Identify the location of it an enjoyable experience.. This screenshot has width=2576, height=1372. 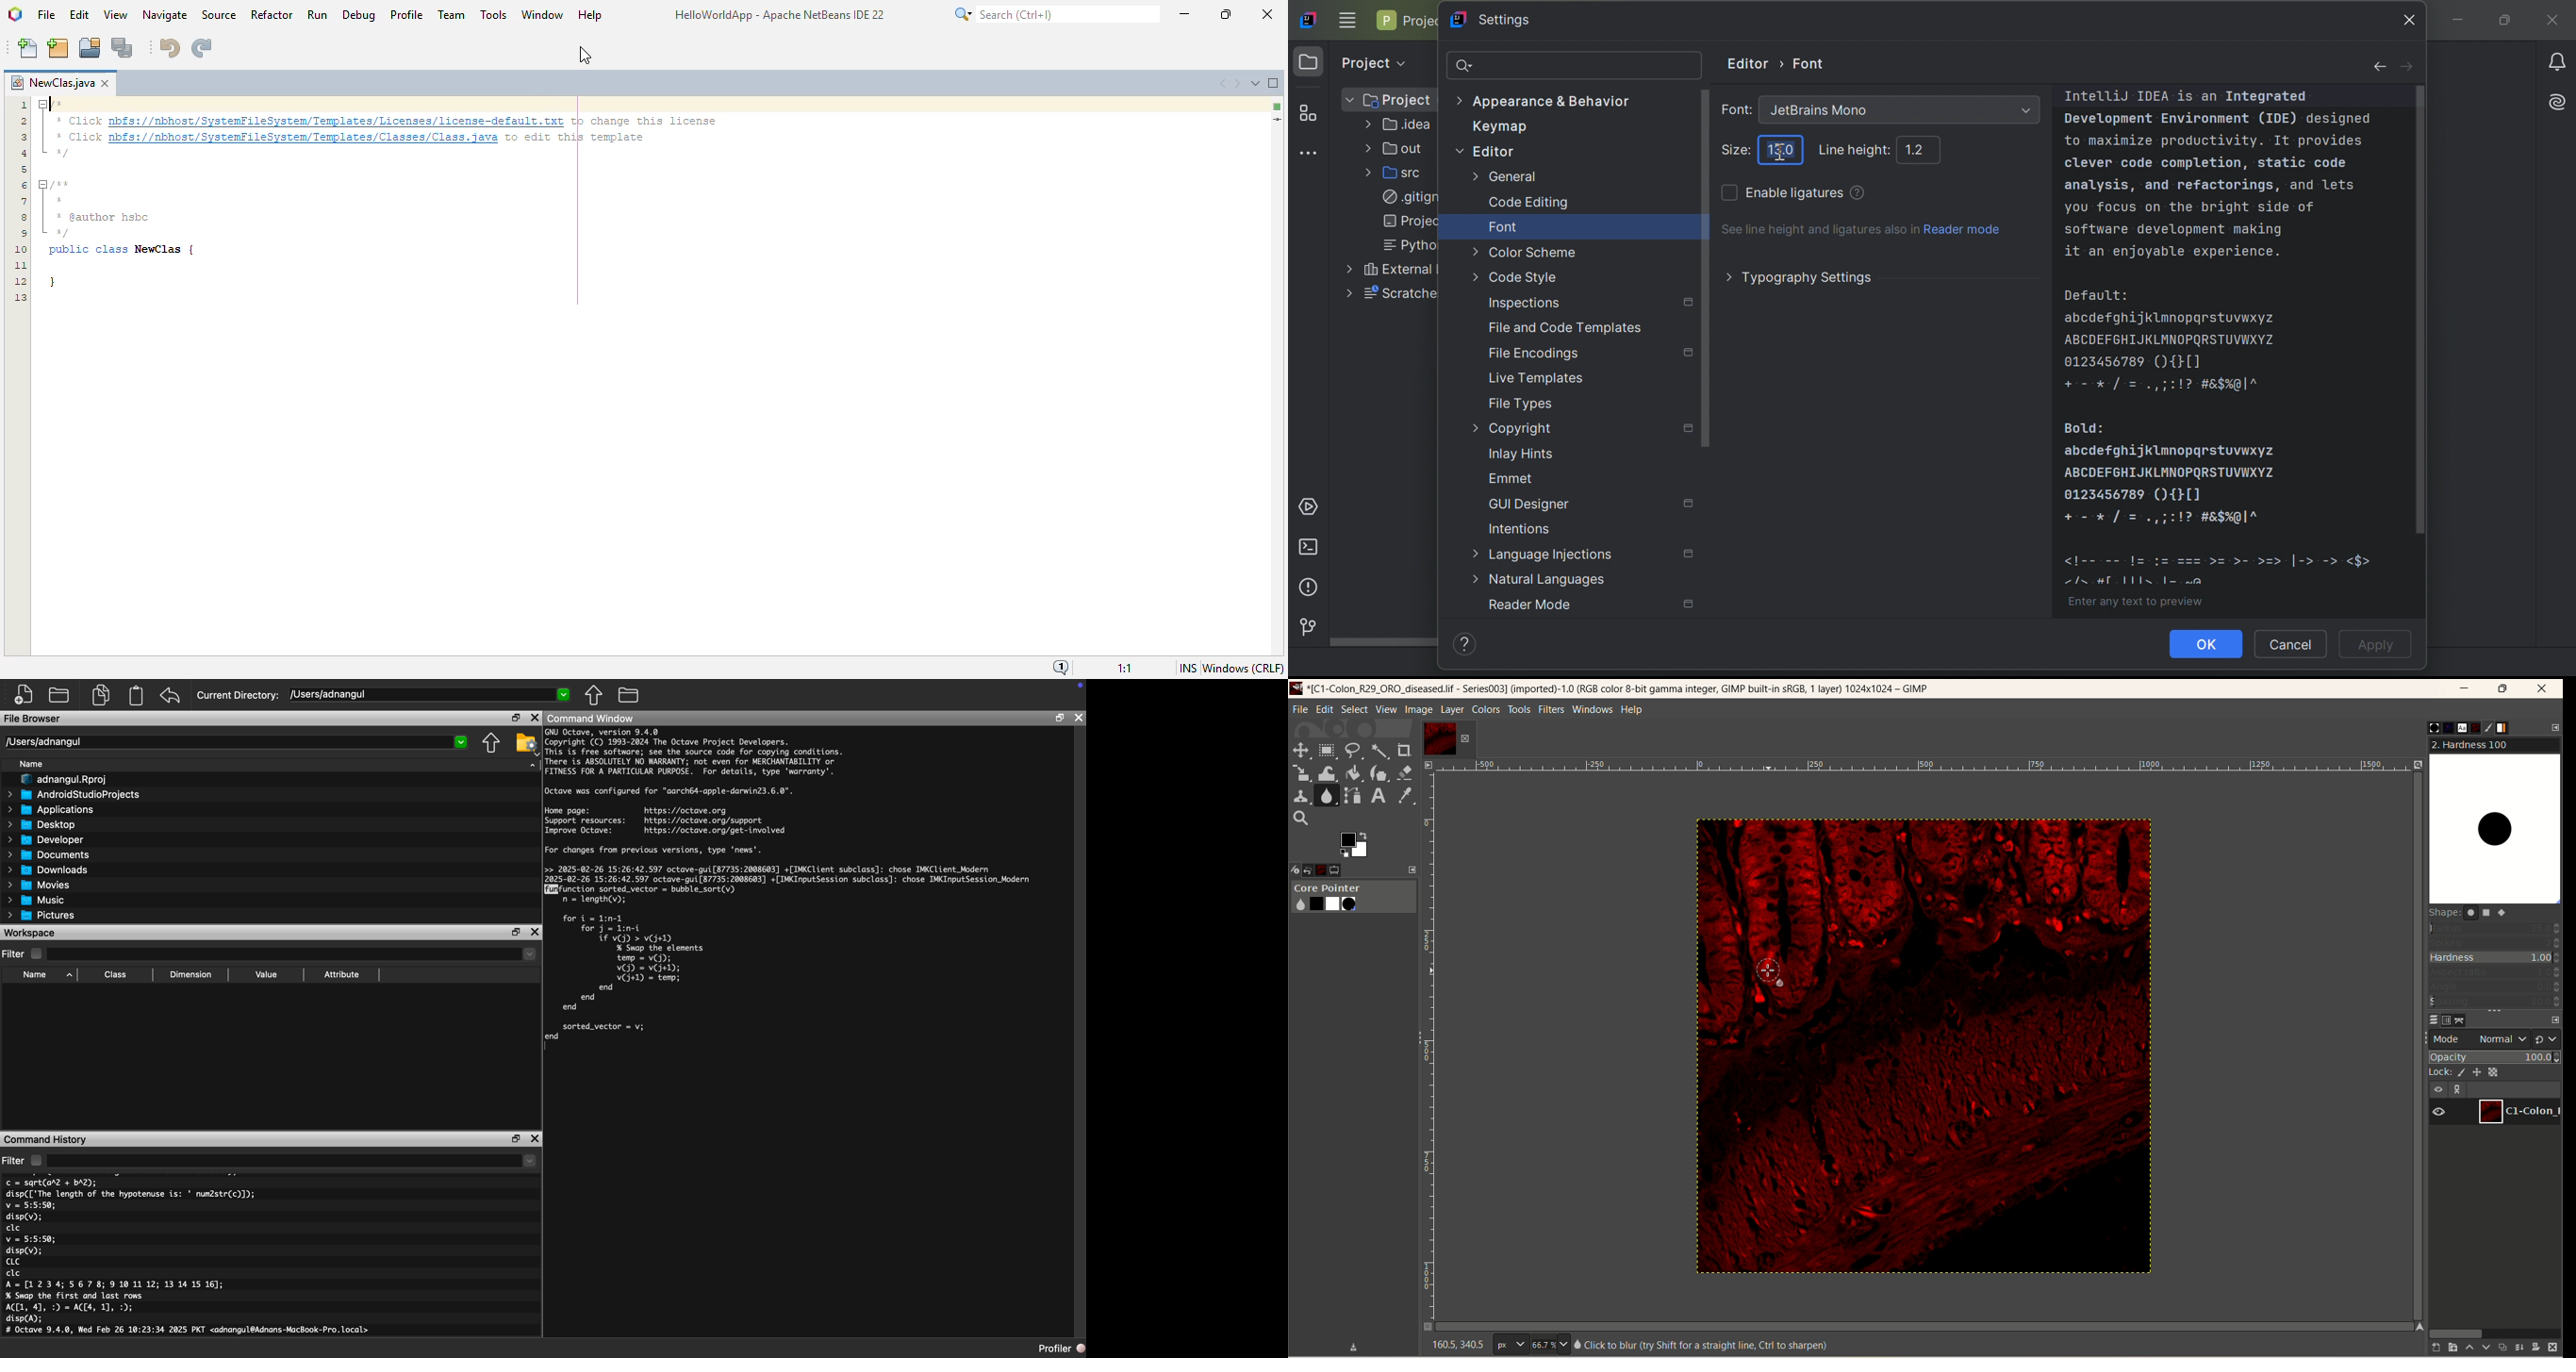
(2173, 253).